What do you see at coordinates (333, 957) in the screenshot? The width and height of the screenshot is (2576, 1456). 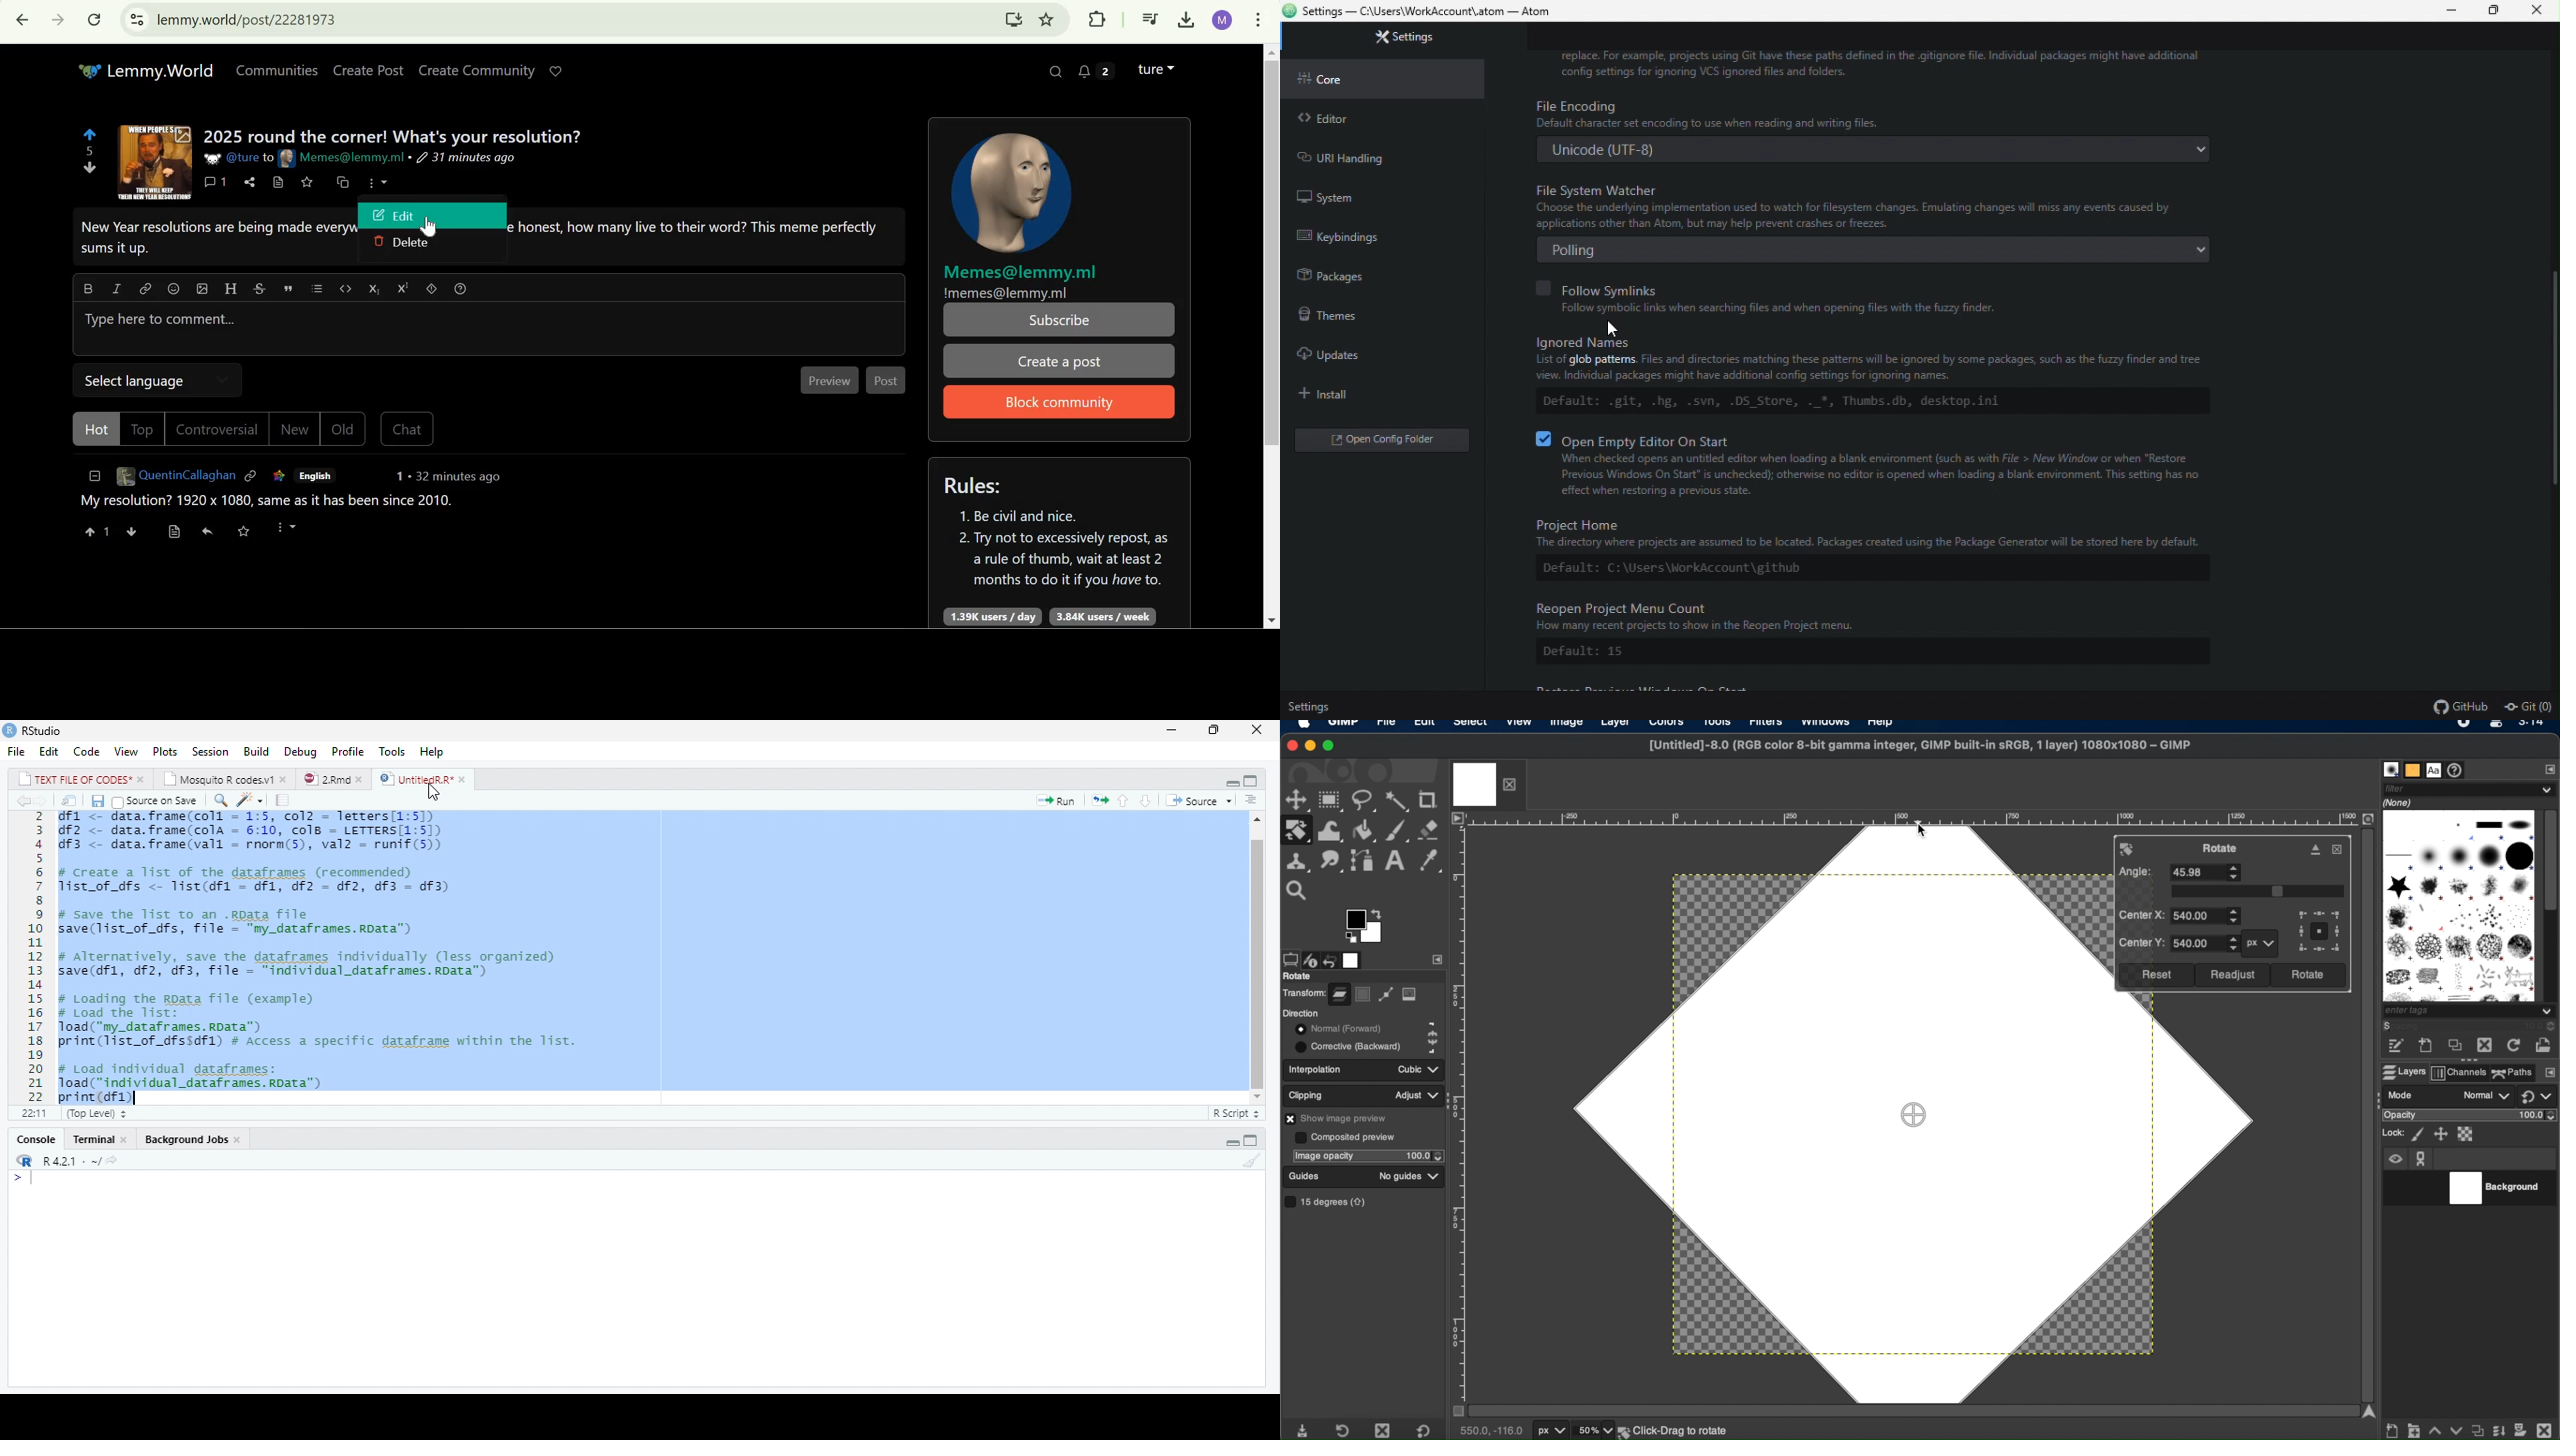 I see `dfl <- data.frame(coll = 1:5, col2 = Jetters[1:5])

4f2 <- data.frame(cola = 6:10, cols = LETTERS[1:5])

d4f3 <- data.frame(vall = rnorn(s), val2 = runif(5))

# create a 1ist of the dataframes (recommended)

list_of_dfs <- 1ist(dfl = dfi, df2 = df2, df3 = df3)

# save the list to an .Roata file

save(list_of dfs, file = "my_dataframes.rData")

# Alternatively, save the datafranes individually (less organized)
save(df1, df2, df3, file = "individual_dataframes.RData")

# Loading the roata file (example)

# Load the list:

Toad("my_dataframes. roata")

print(115t_of_dfssdf1) # Access a specific dataframe within the list.
# Load individual dataframes:

Toad("individual_datafranes. Roata")

print(df1)|` at bounding box center [333, 957].